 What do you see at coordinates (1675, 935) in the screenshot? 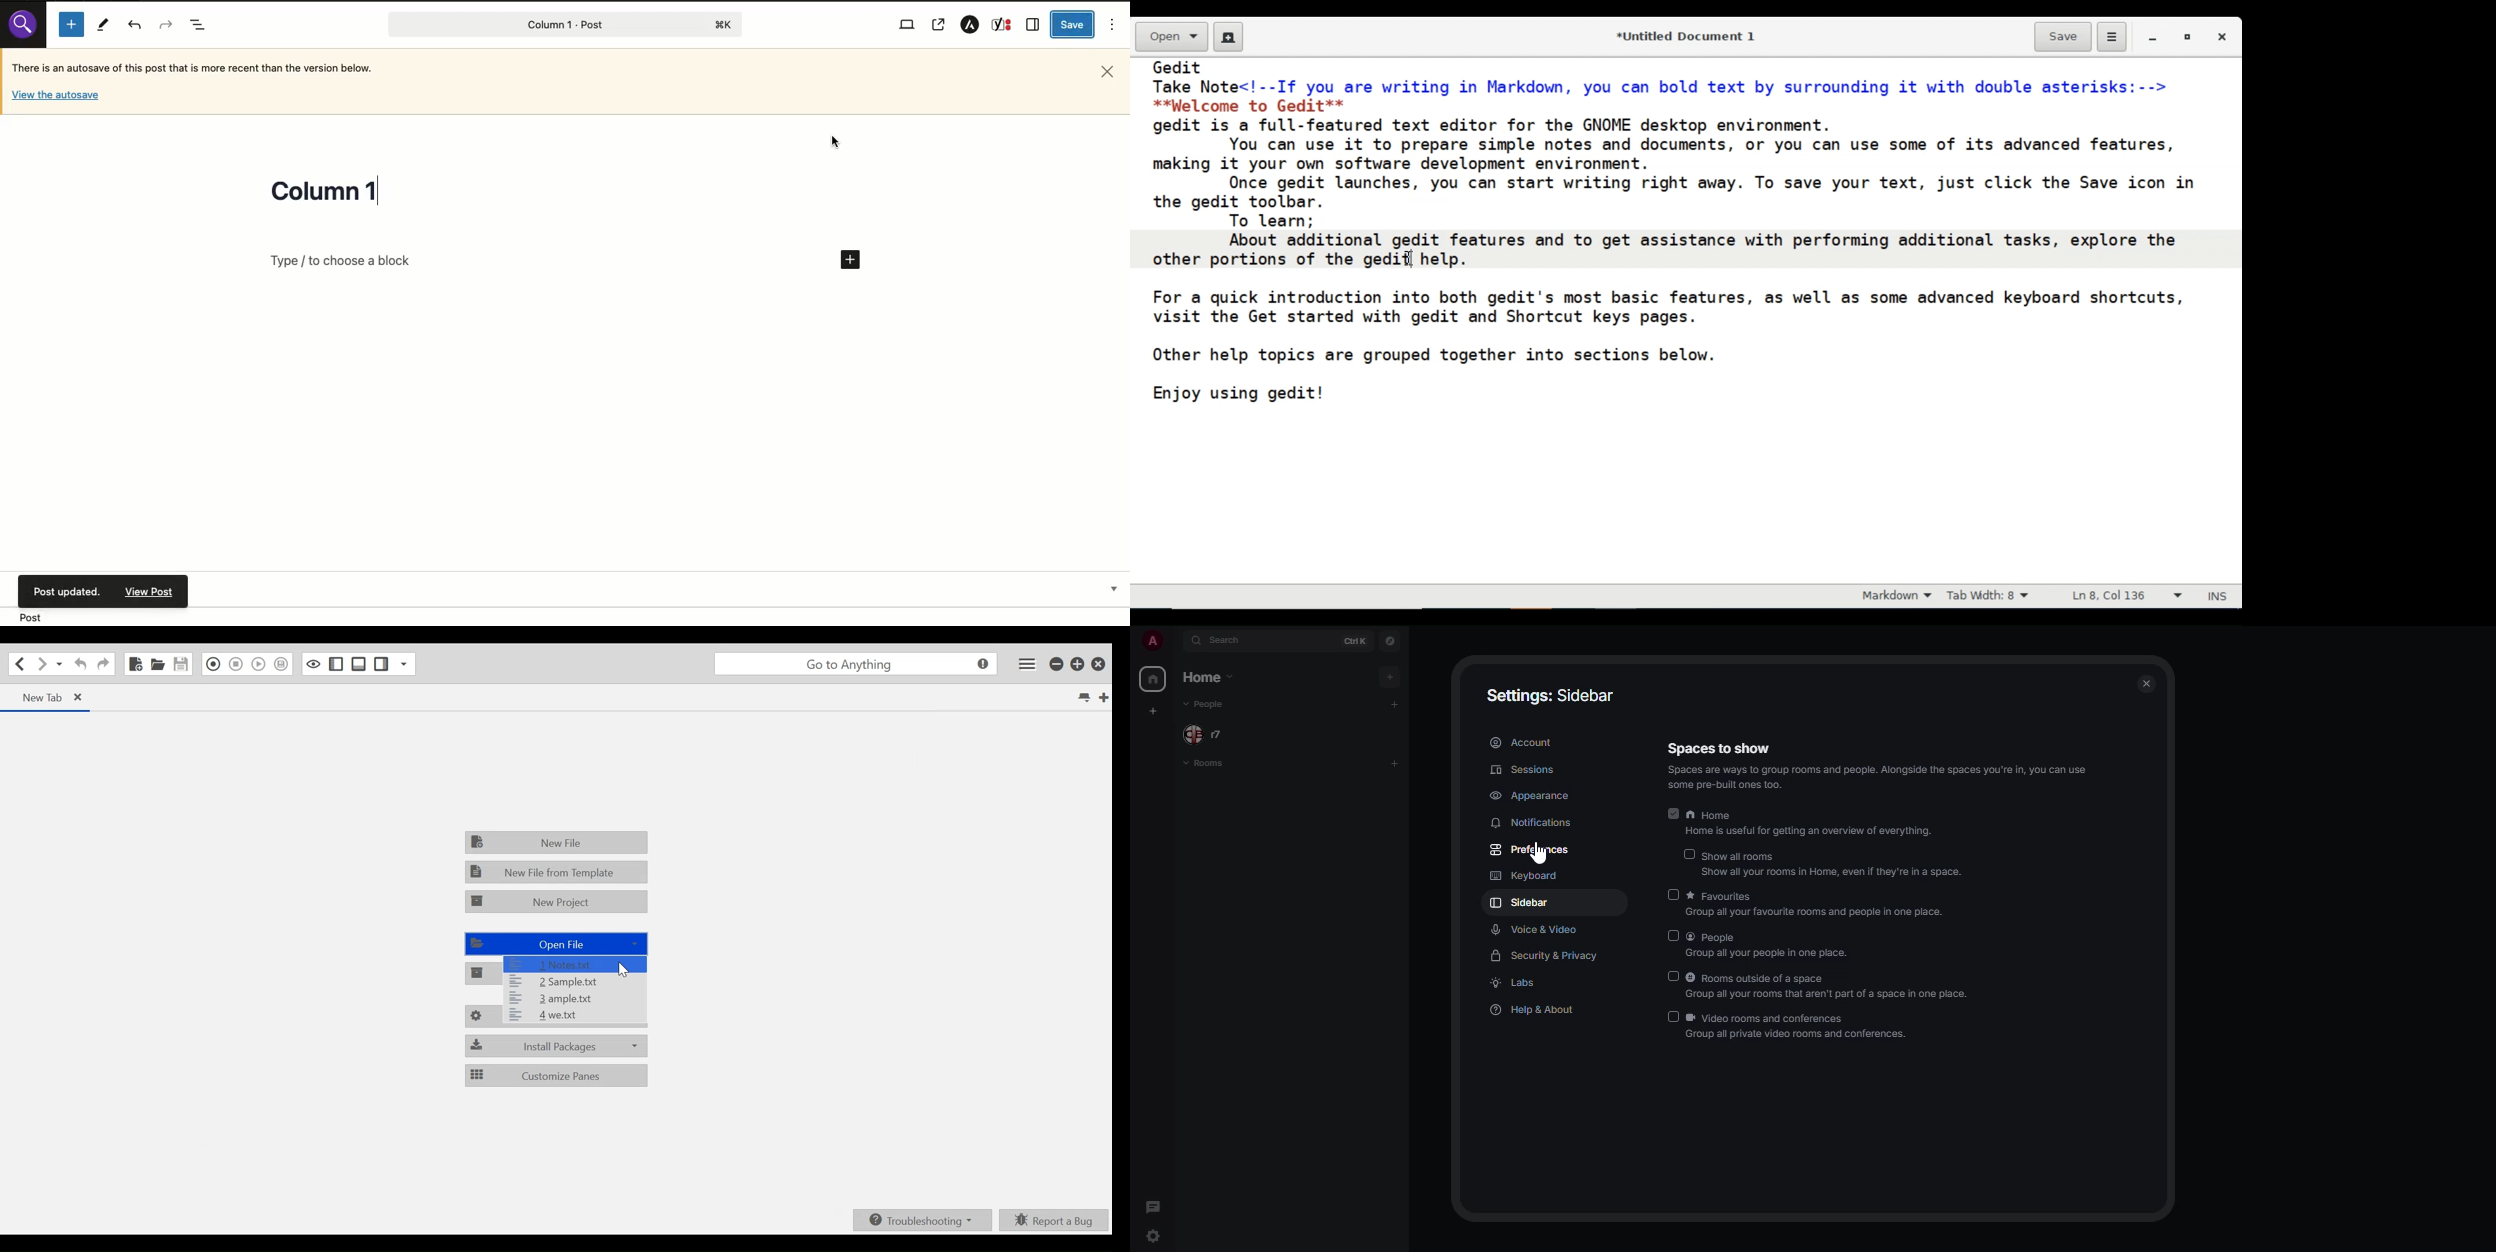
I see `disabled` at bounding box center [1675, 935].